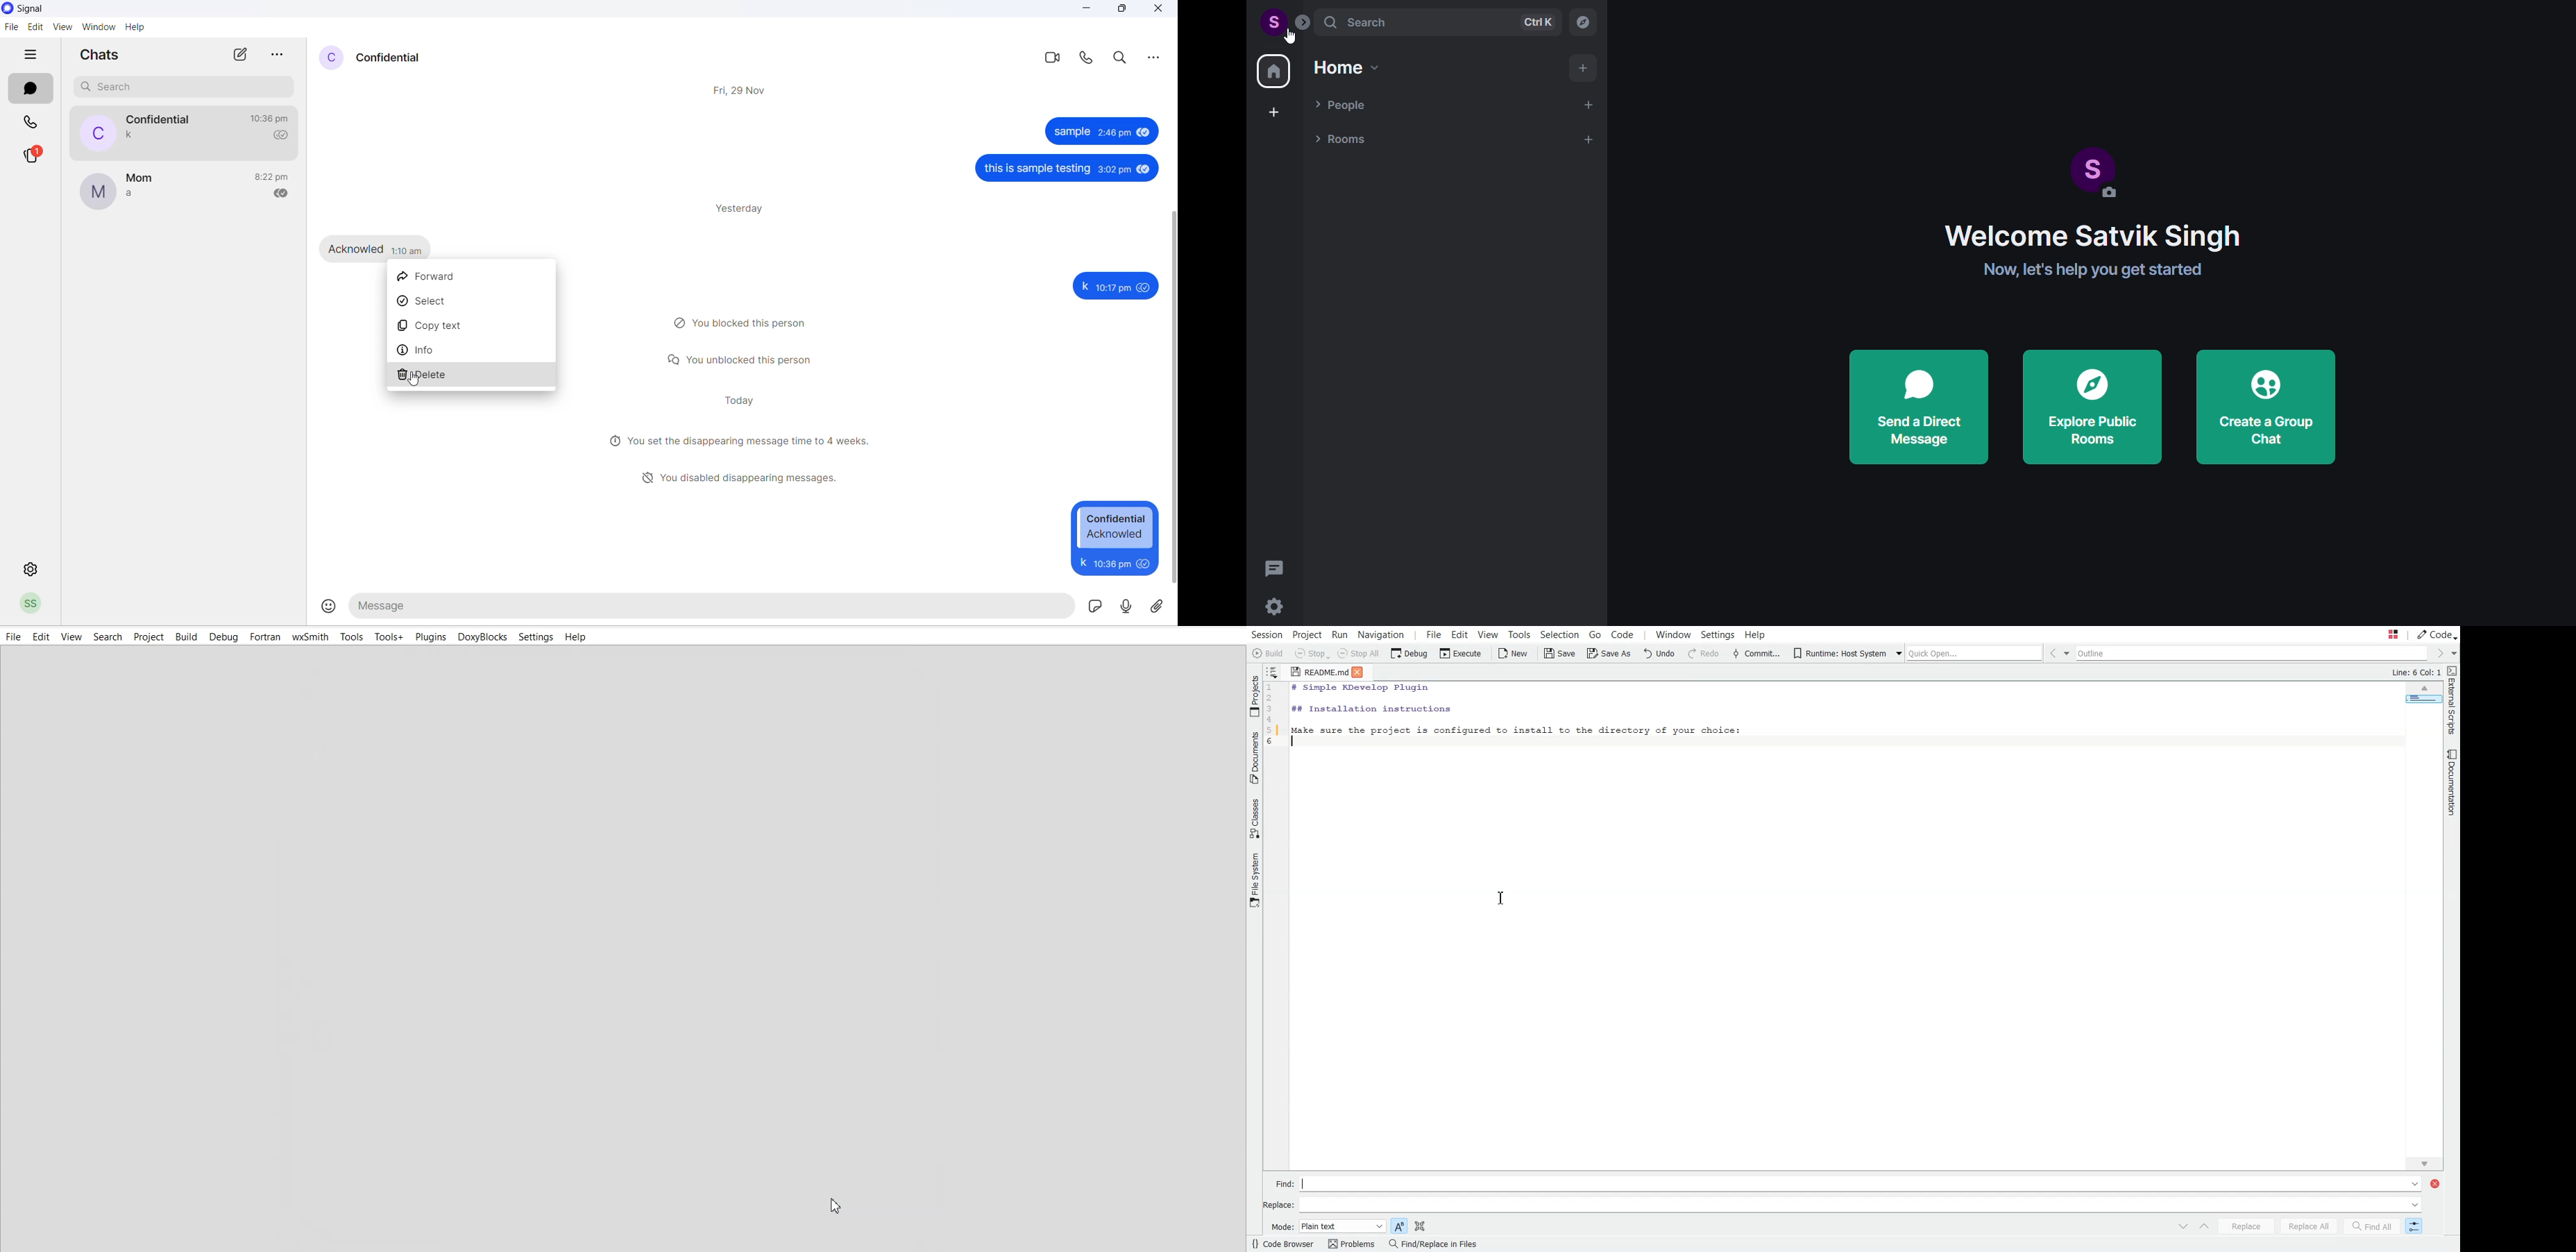 The width and height of the screenshot is (2576, 1260). I want to click on edit, so click(35, 28).